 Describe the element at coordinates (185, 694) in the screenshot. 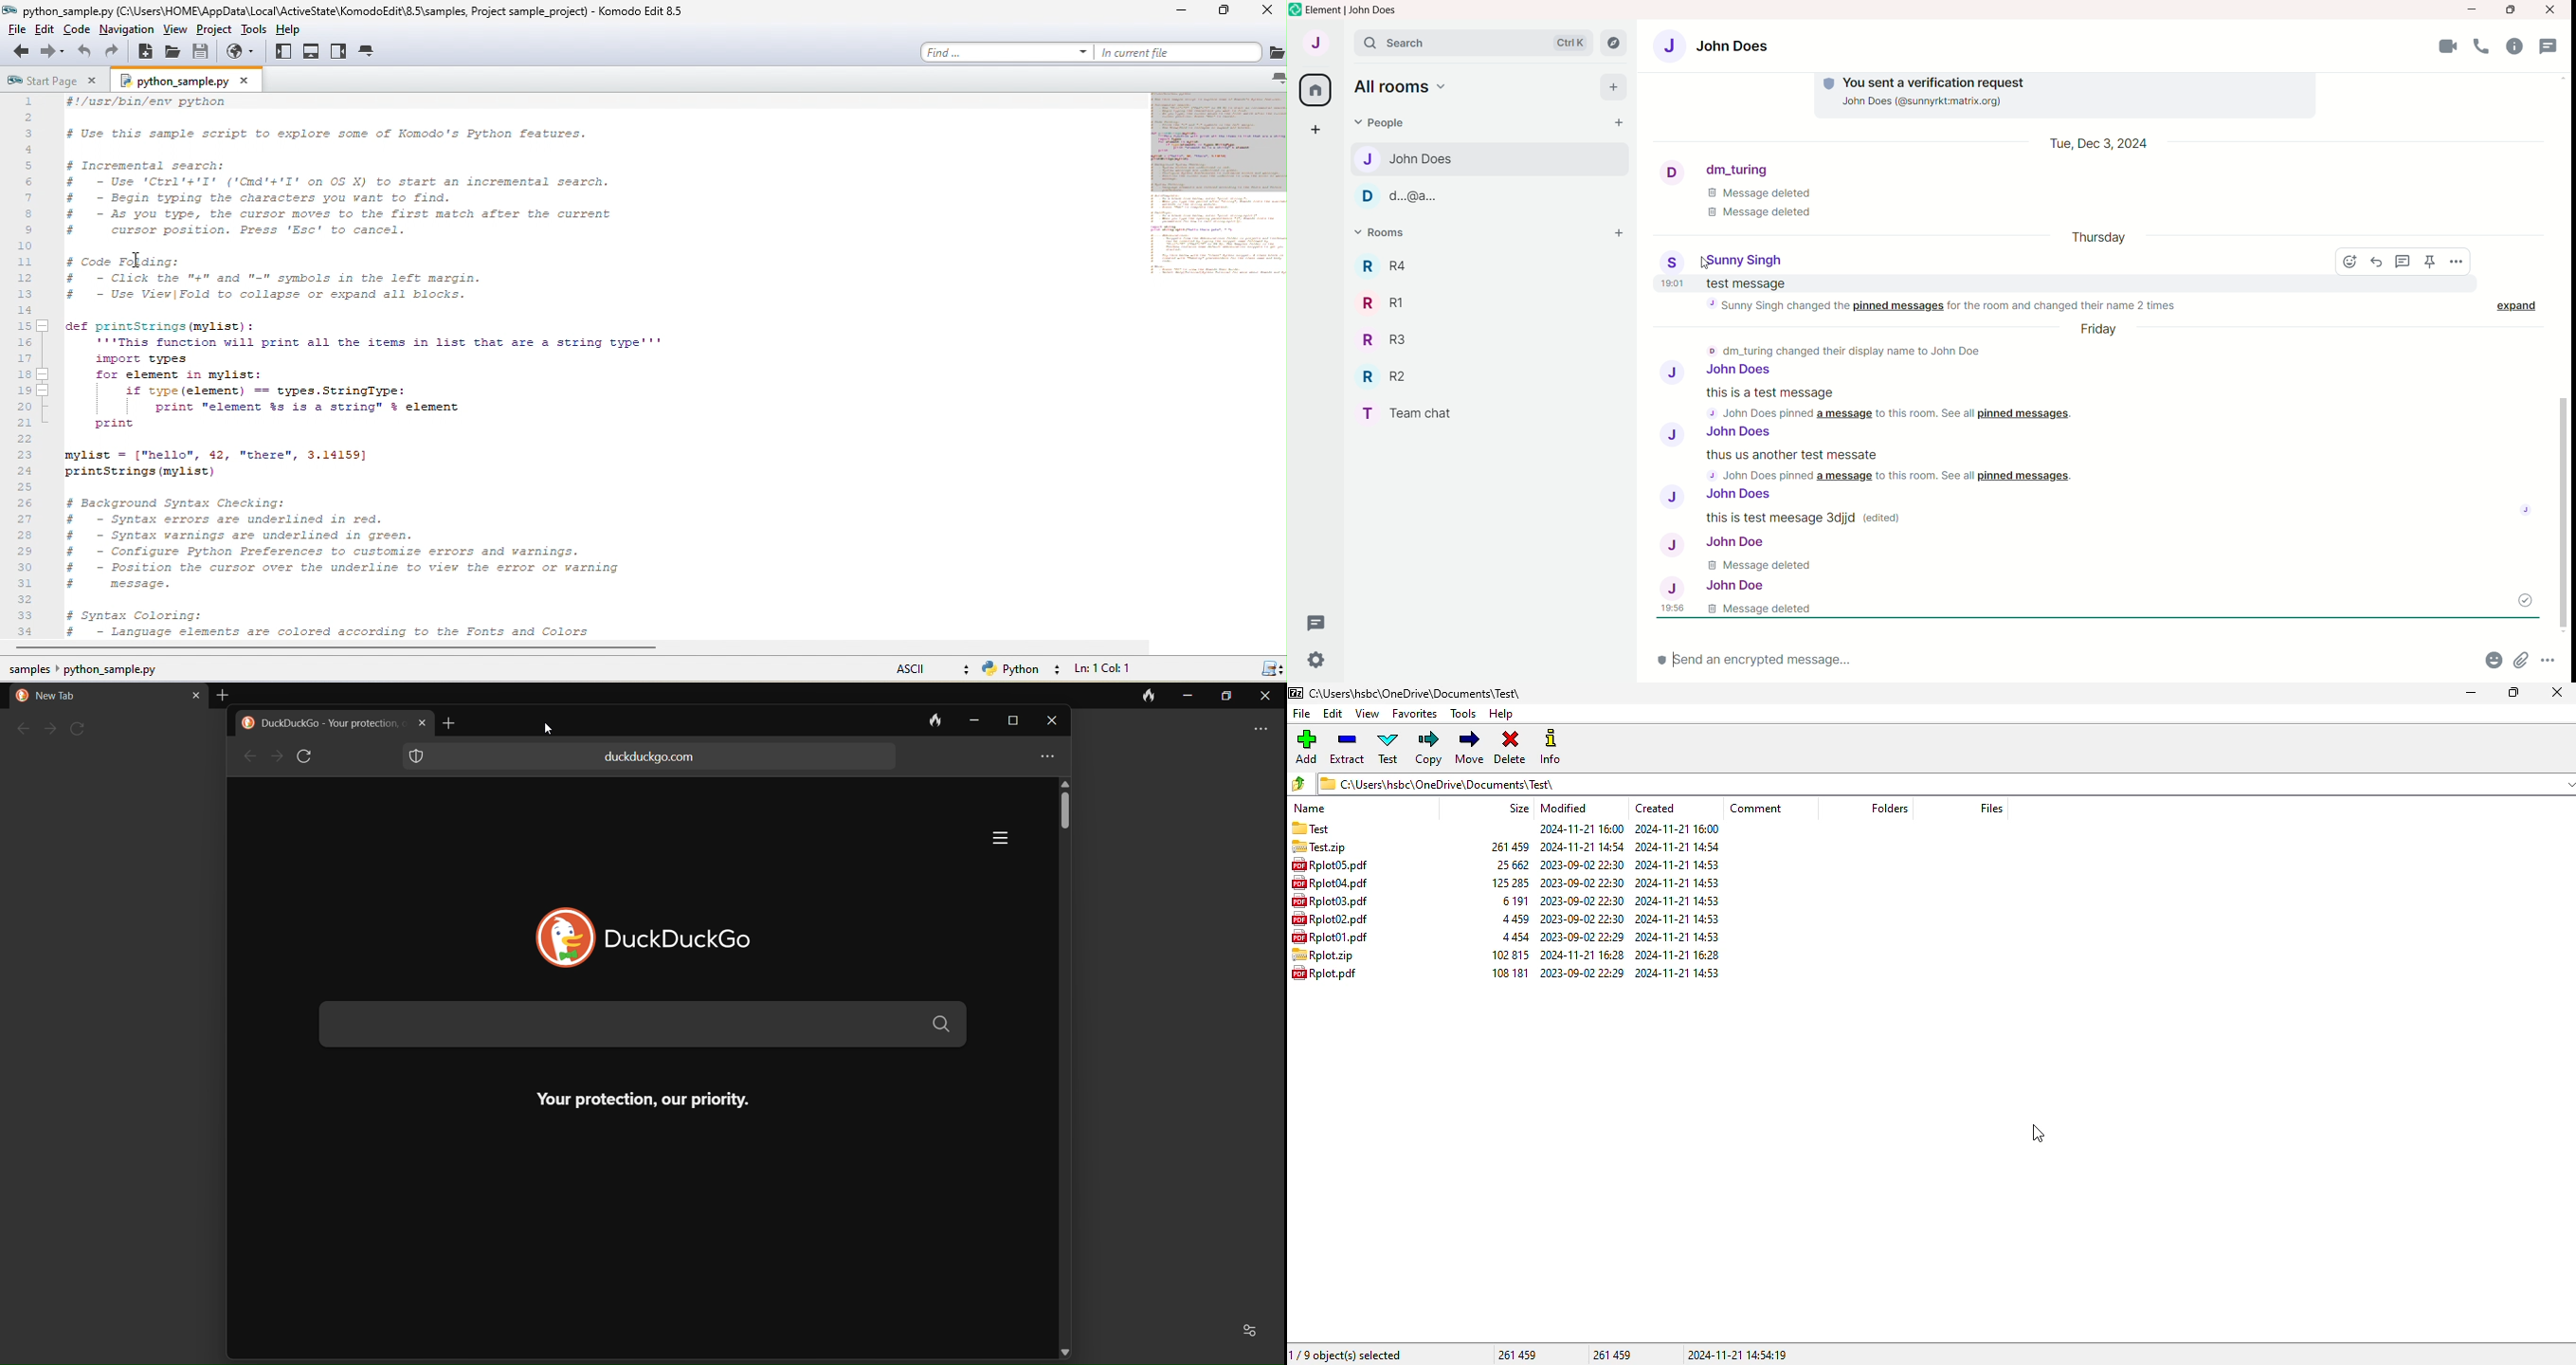

I see `close tab` at that location.